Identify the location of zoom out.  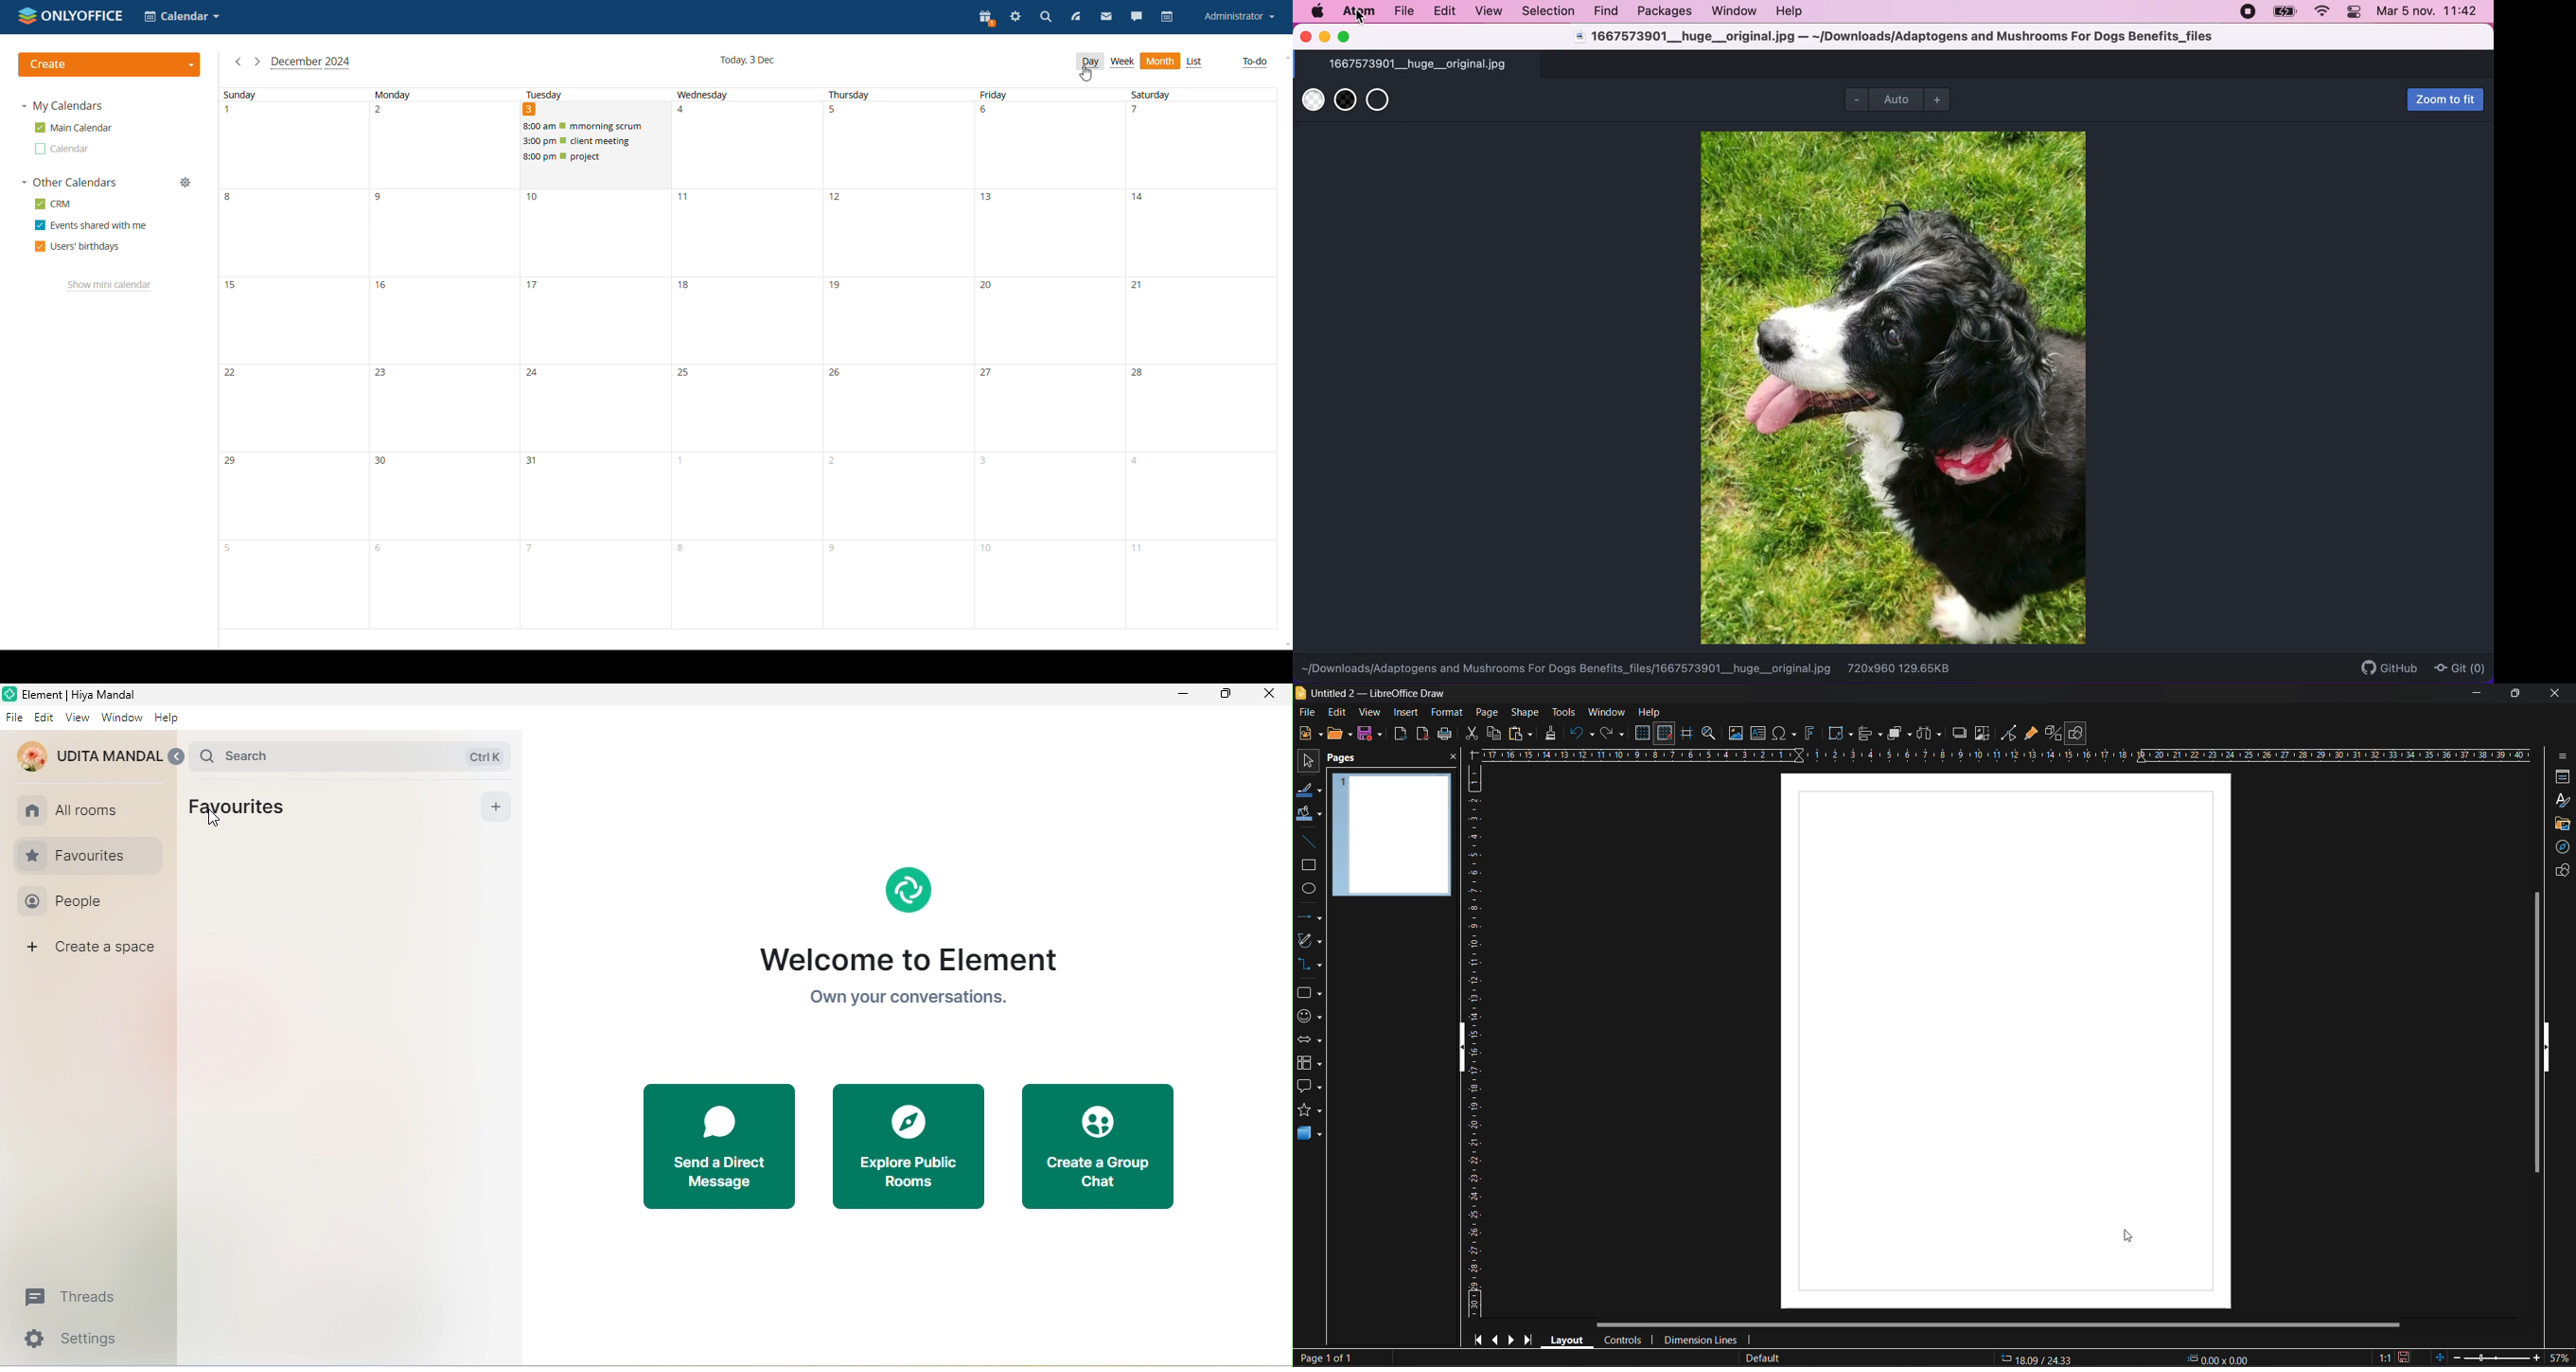
(1853, 99).